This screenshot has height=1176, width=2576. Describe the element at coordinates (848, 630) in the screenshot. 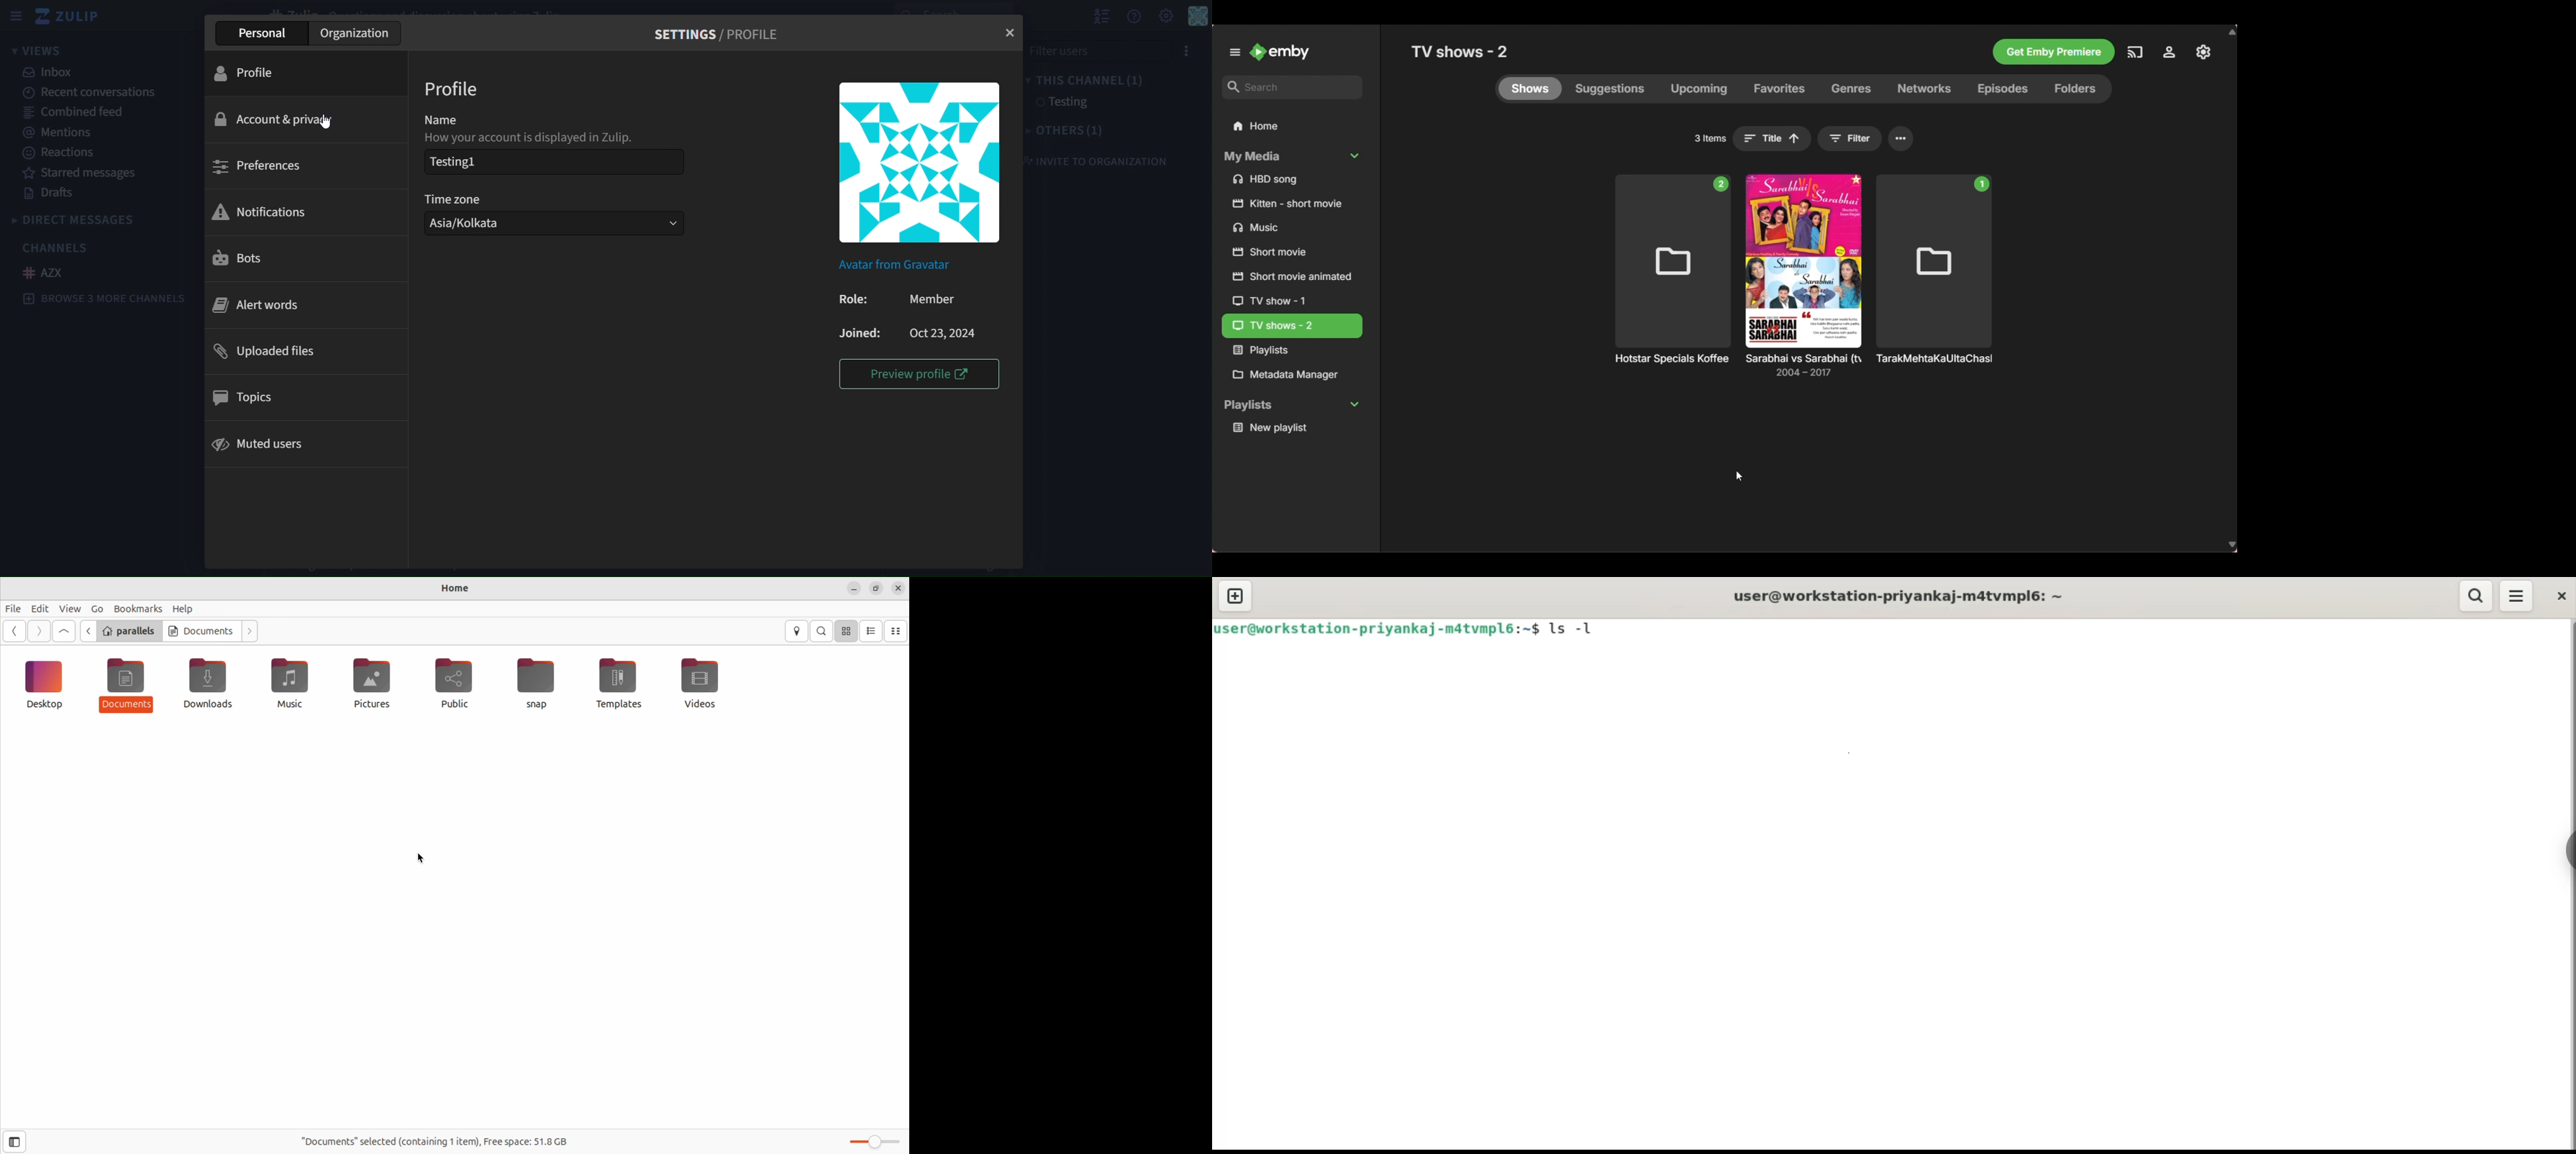

I see `icon view` at that location.